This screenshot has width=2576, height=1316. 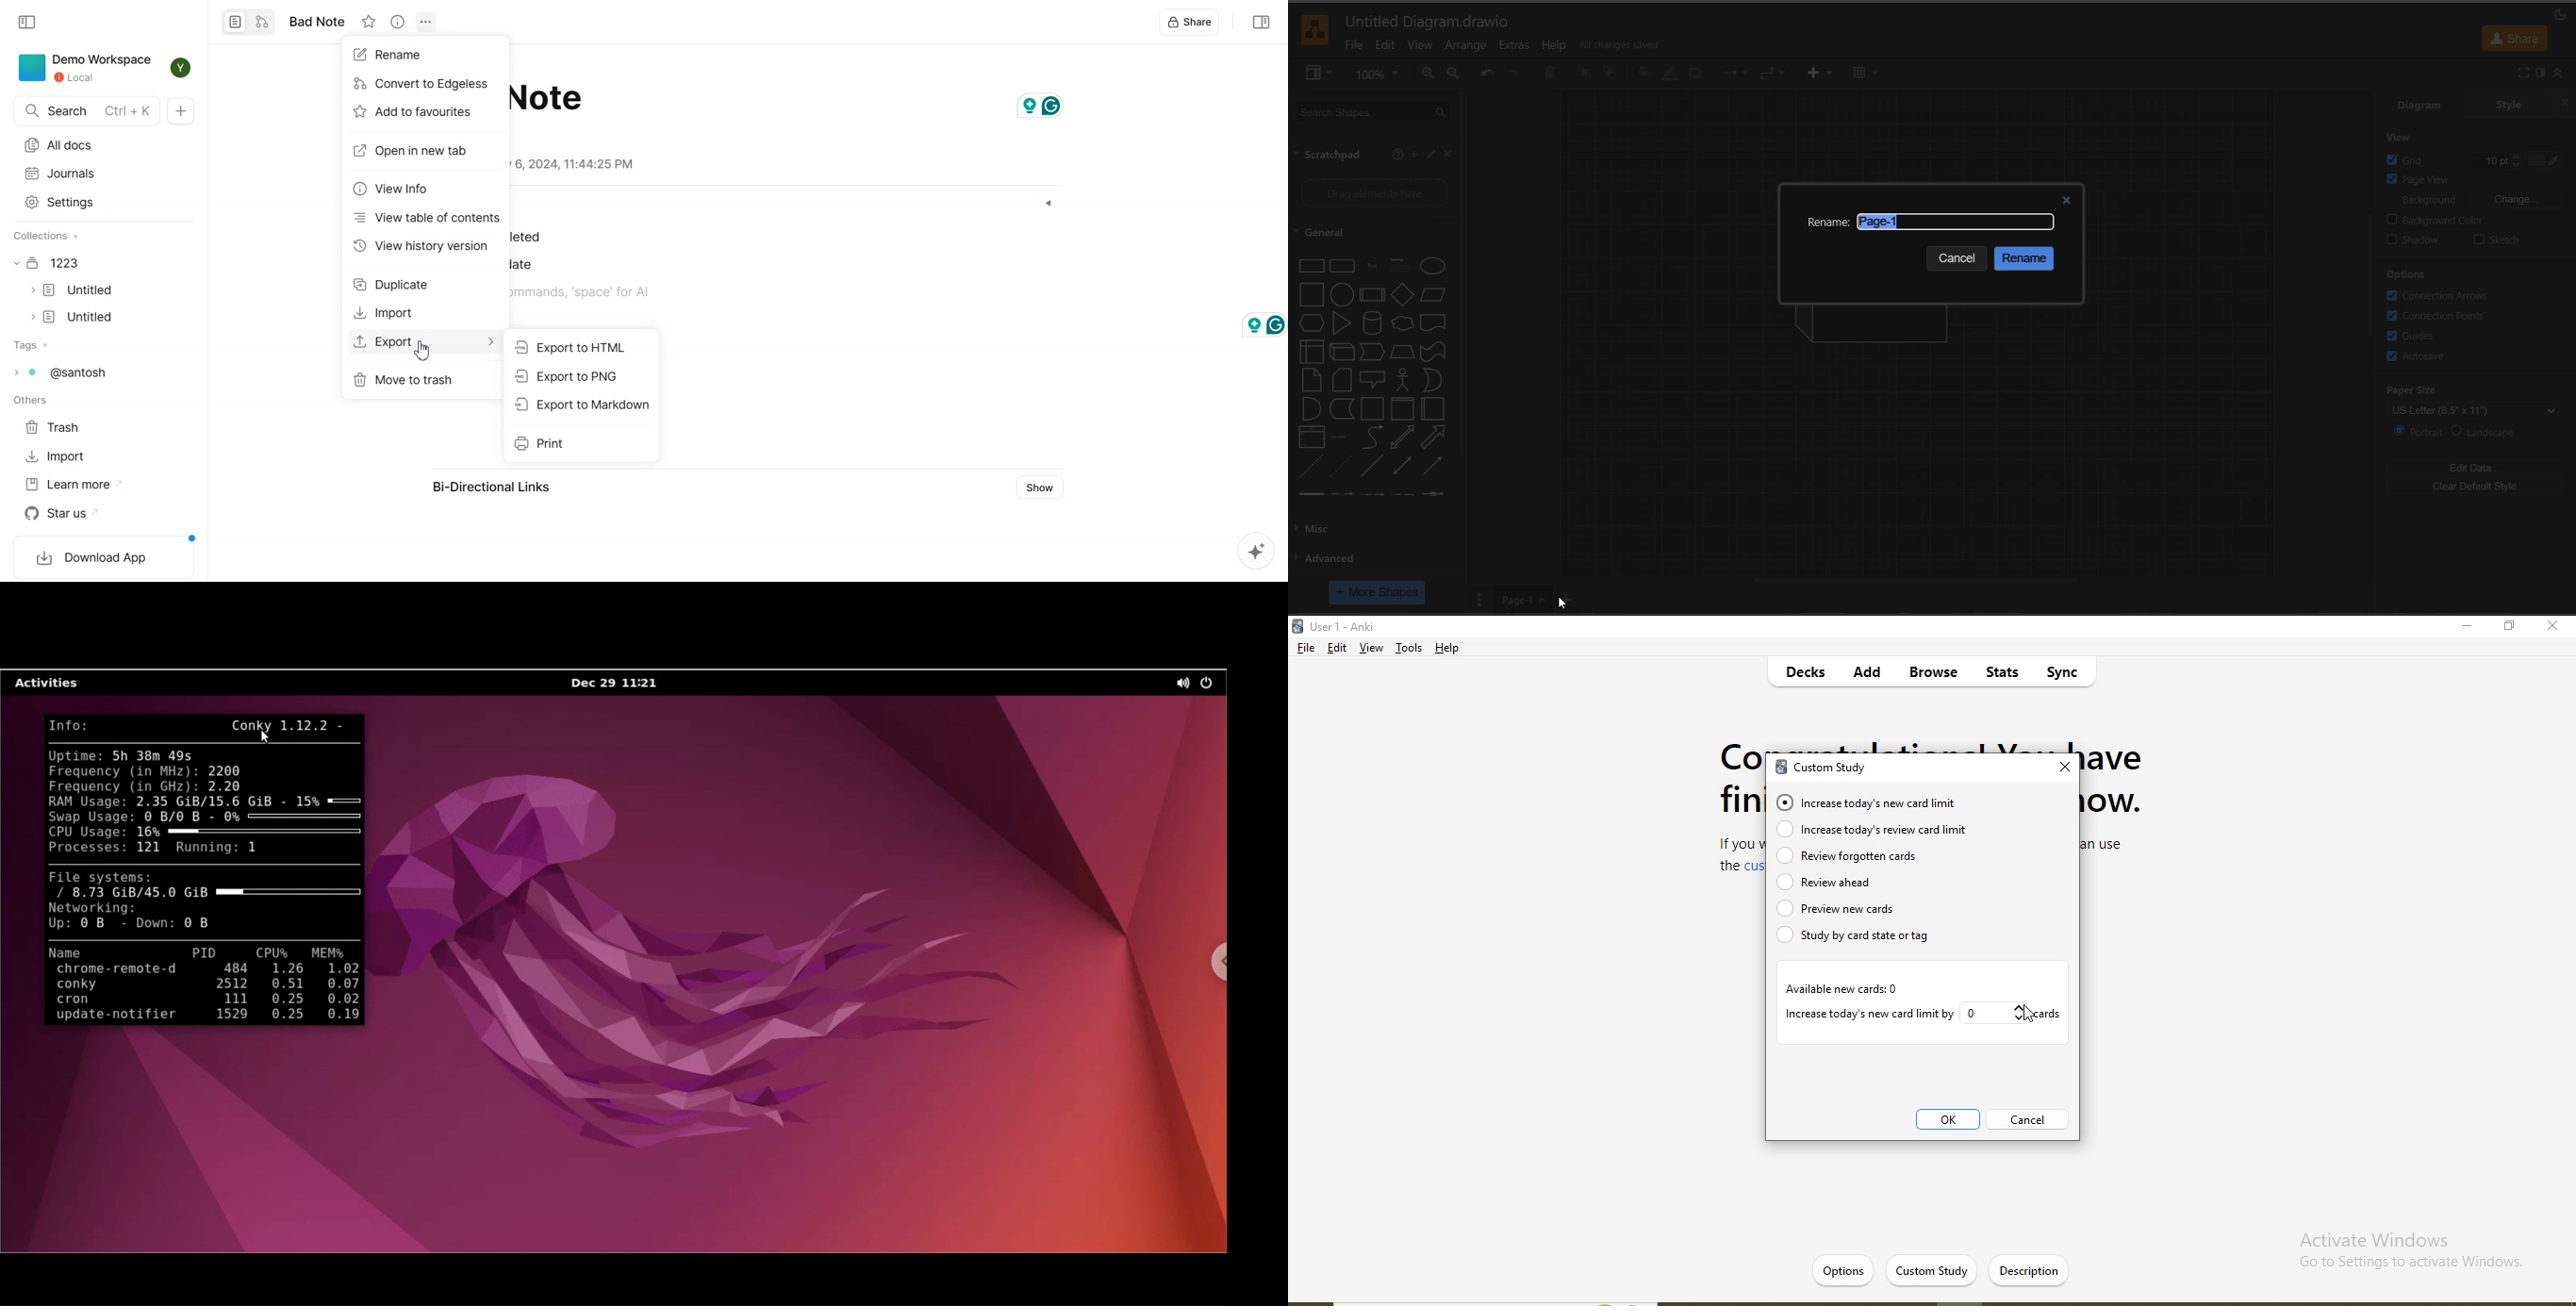 What do you see at coordinates (2418, 431) in the screenshot?
I see `portrait` at bounding box center [2418, 431].